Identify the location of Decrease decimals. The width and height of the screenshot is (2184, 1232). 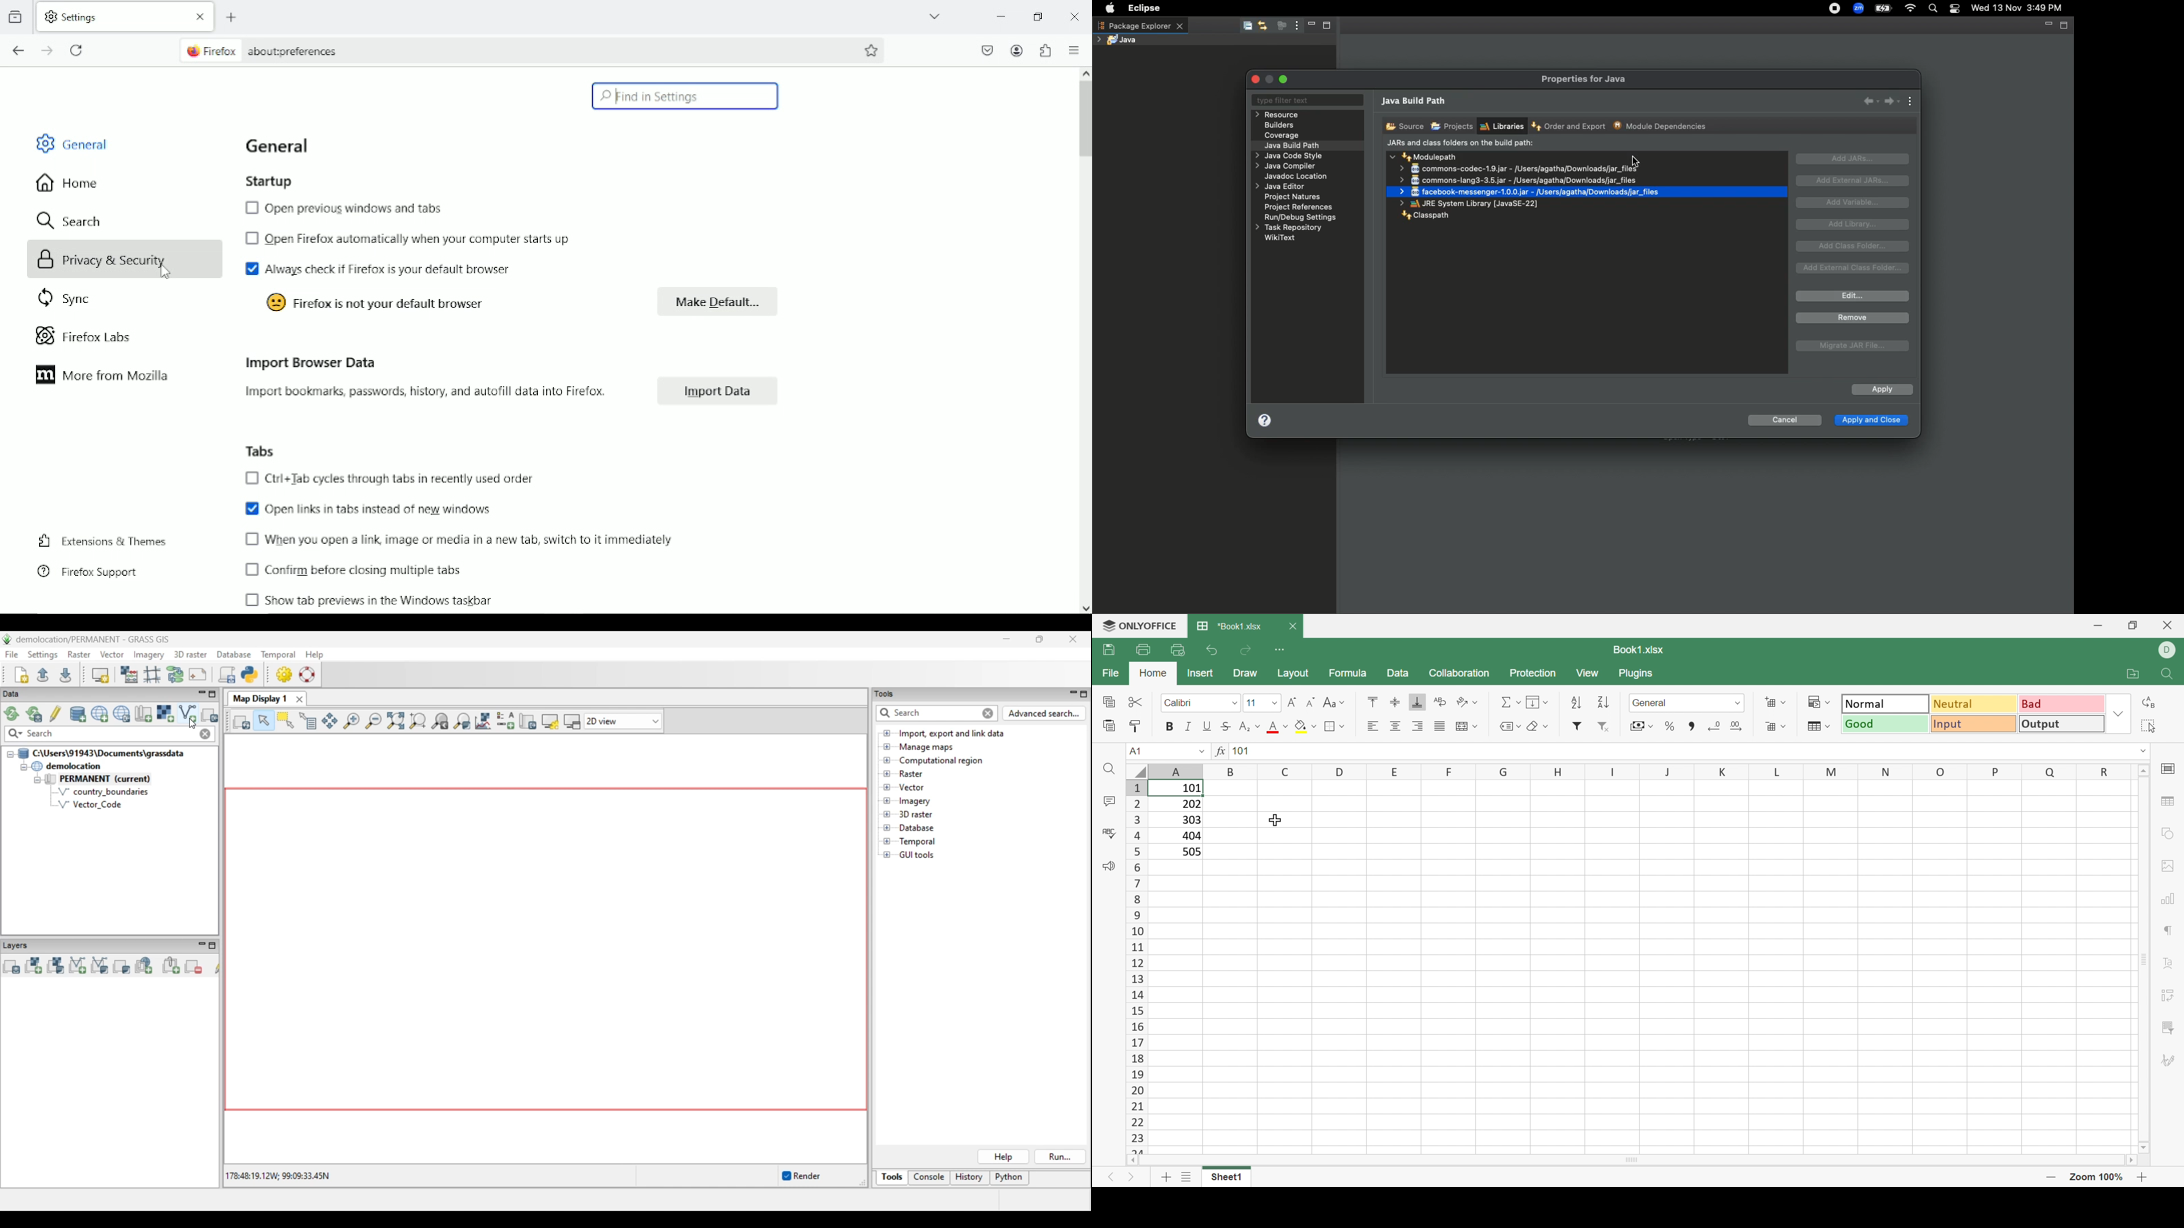
(1717, 726).